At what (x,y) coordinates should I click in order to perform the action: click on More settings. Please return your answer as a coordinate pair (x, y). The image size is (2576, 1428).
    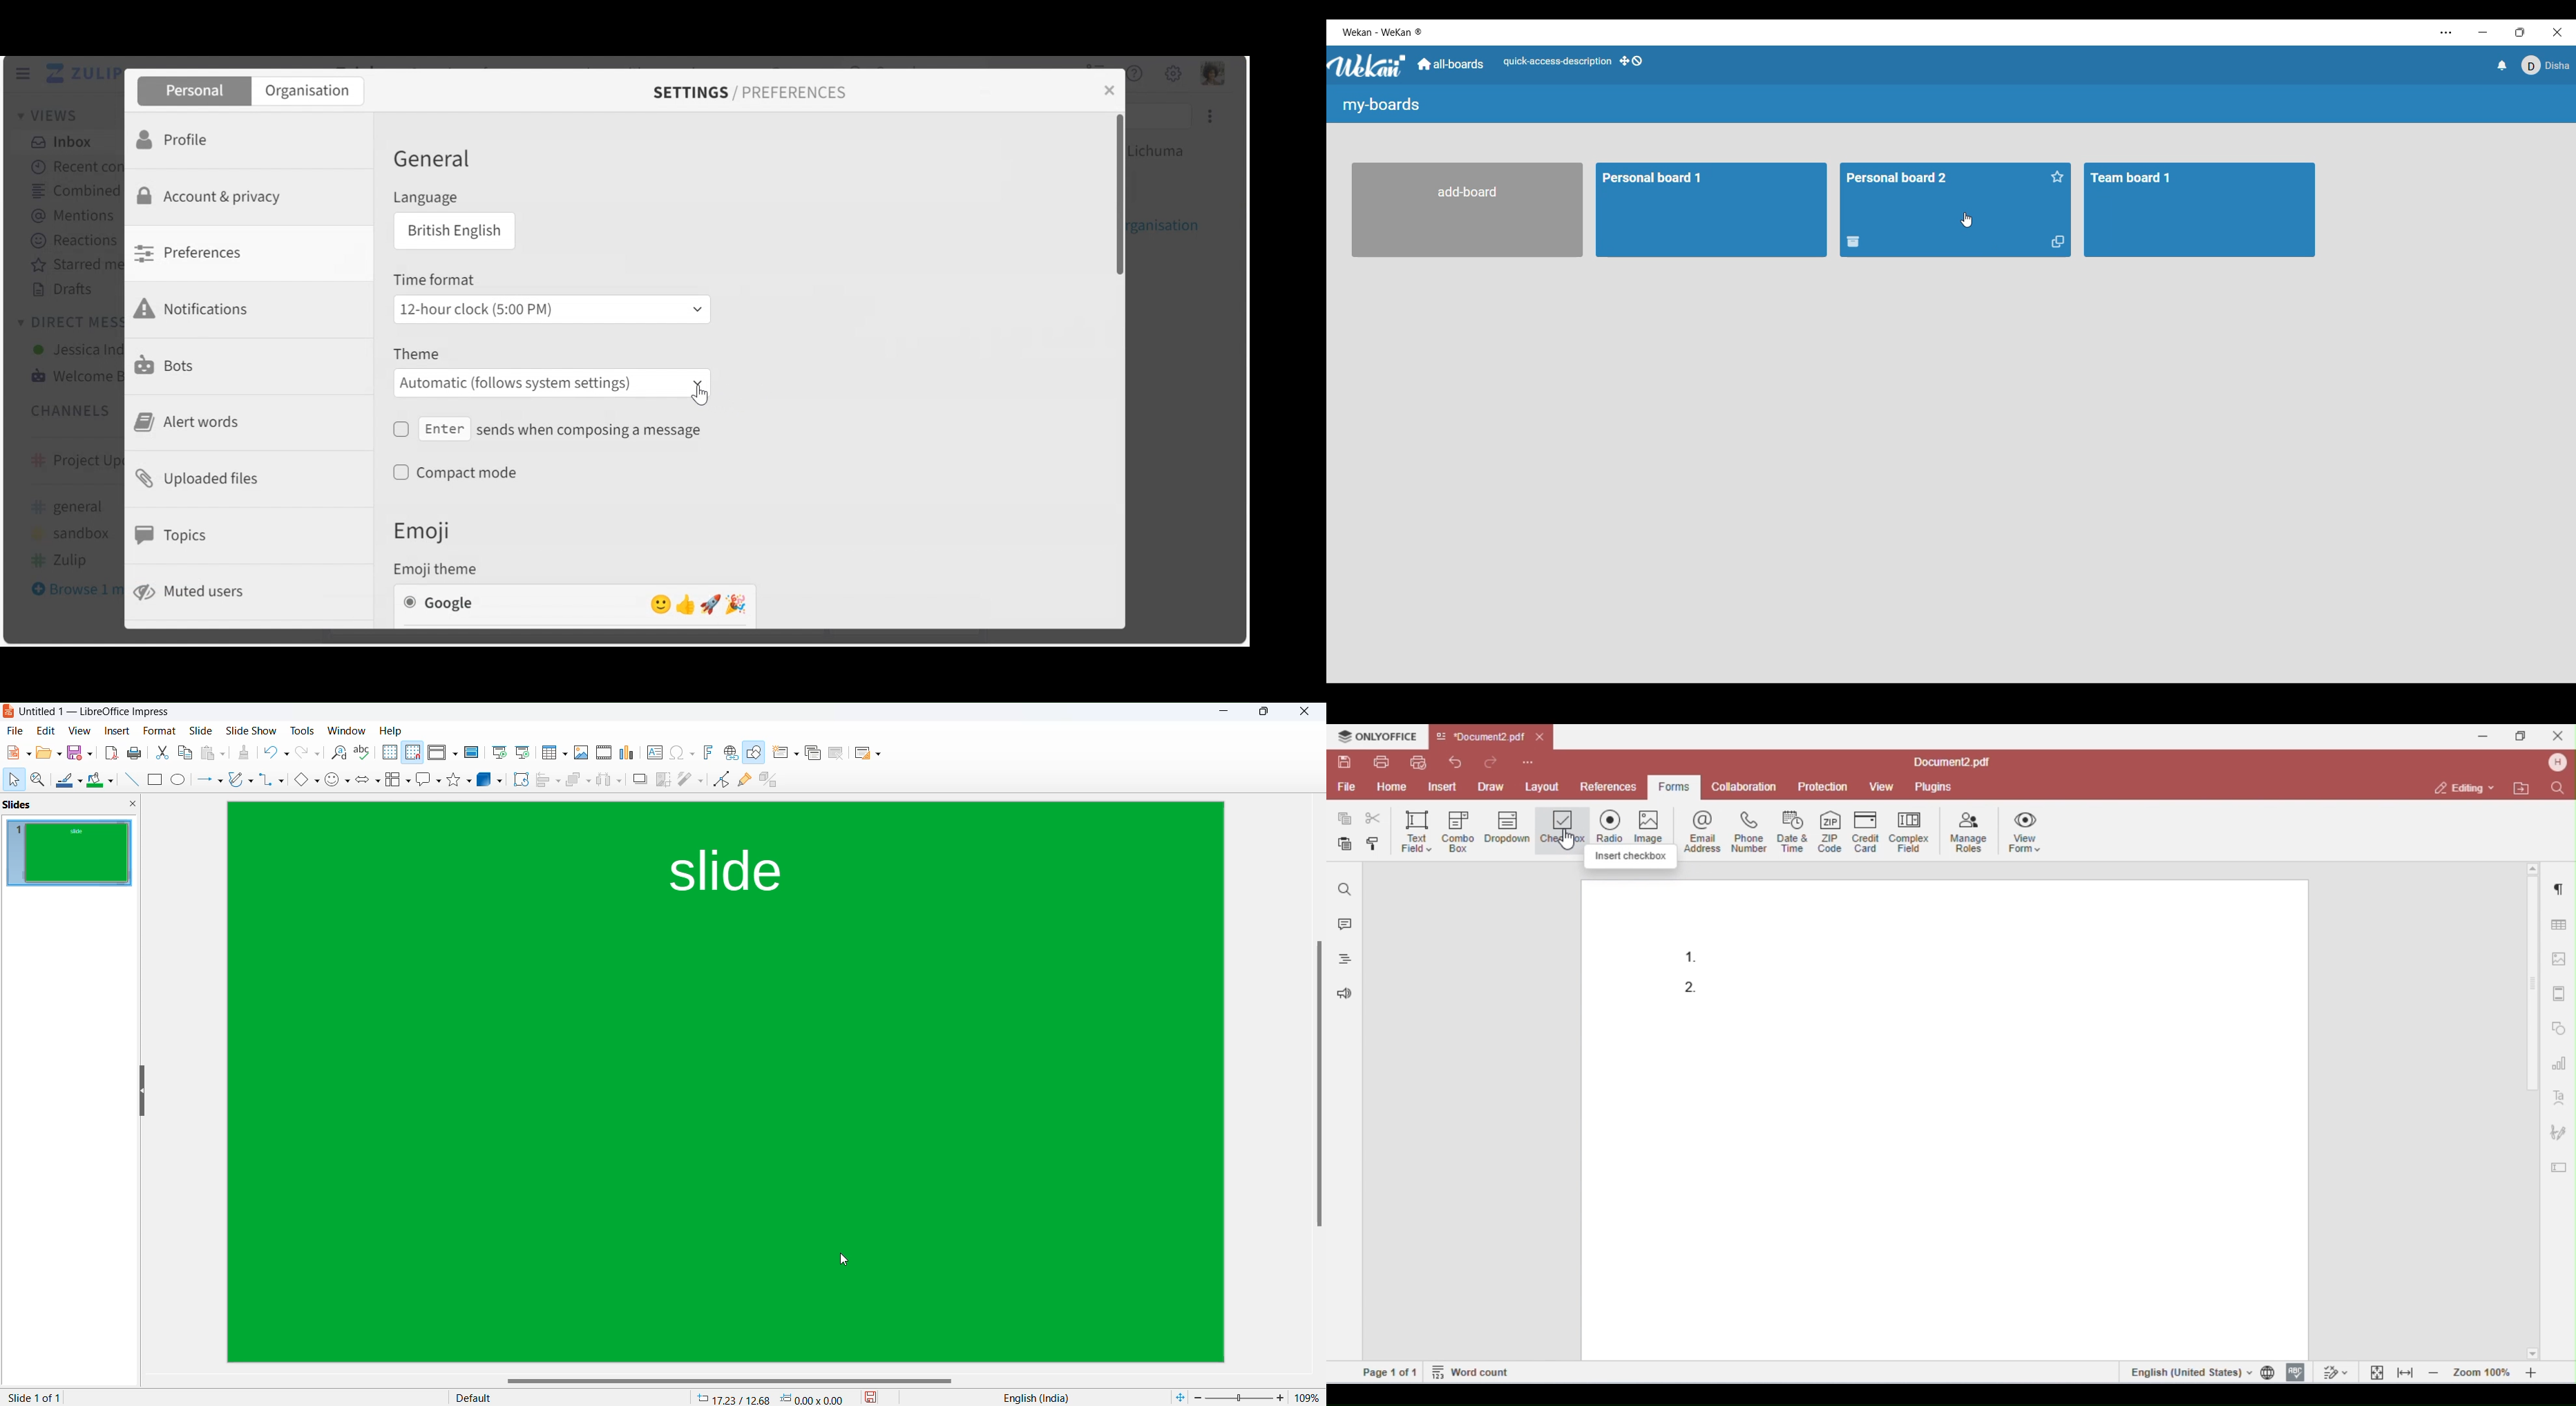
    Looking at the image, I should click on (2447, 33).